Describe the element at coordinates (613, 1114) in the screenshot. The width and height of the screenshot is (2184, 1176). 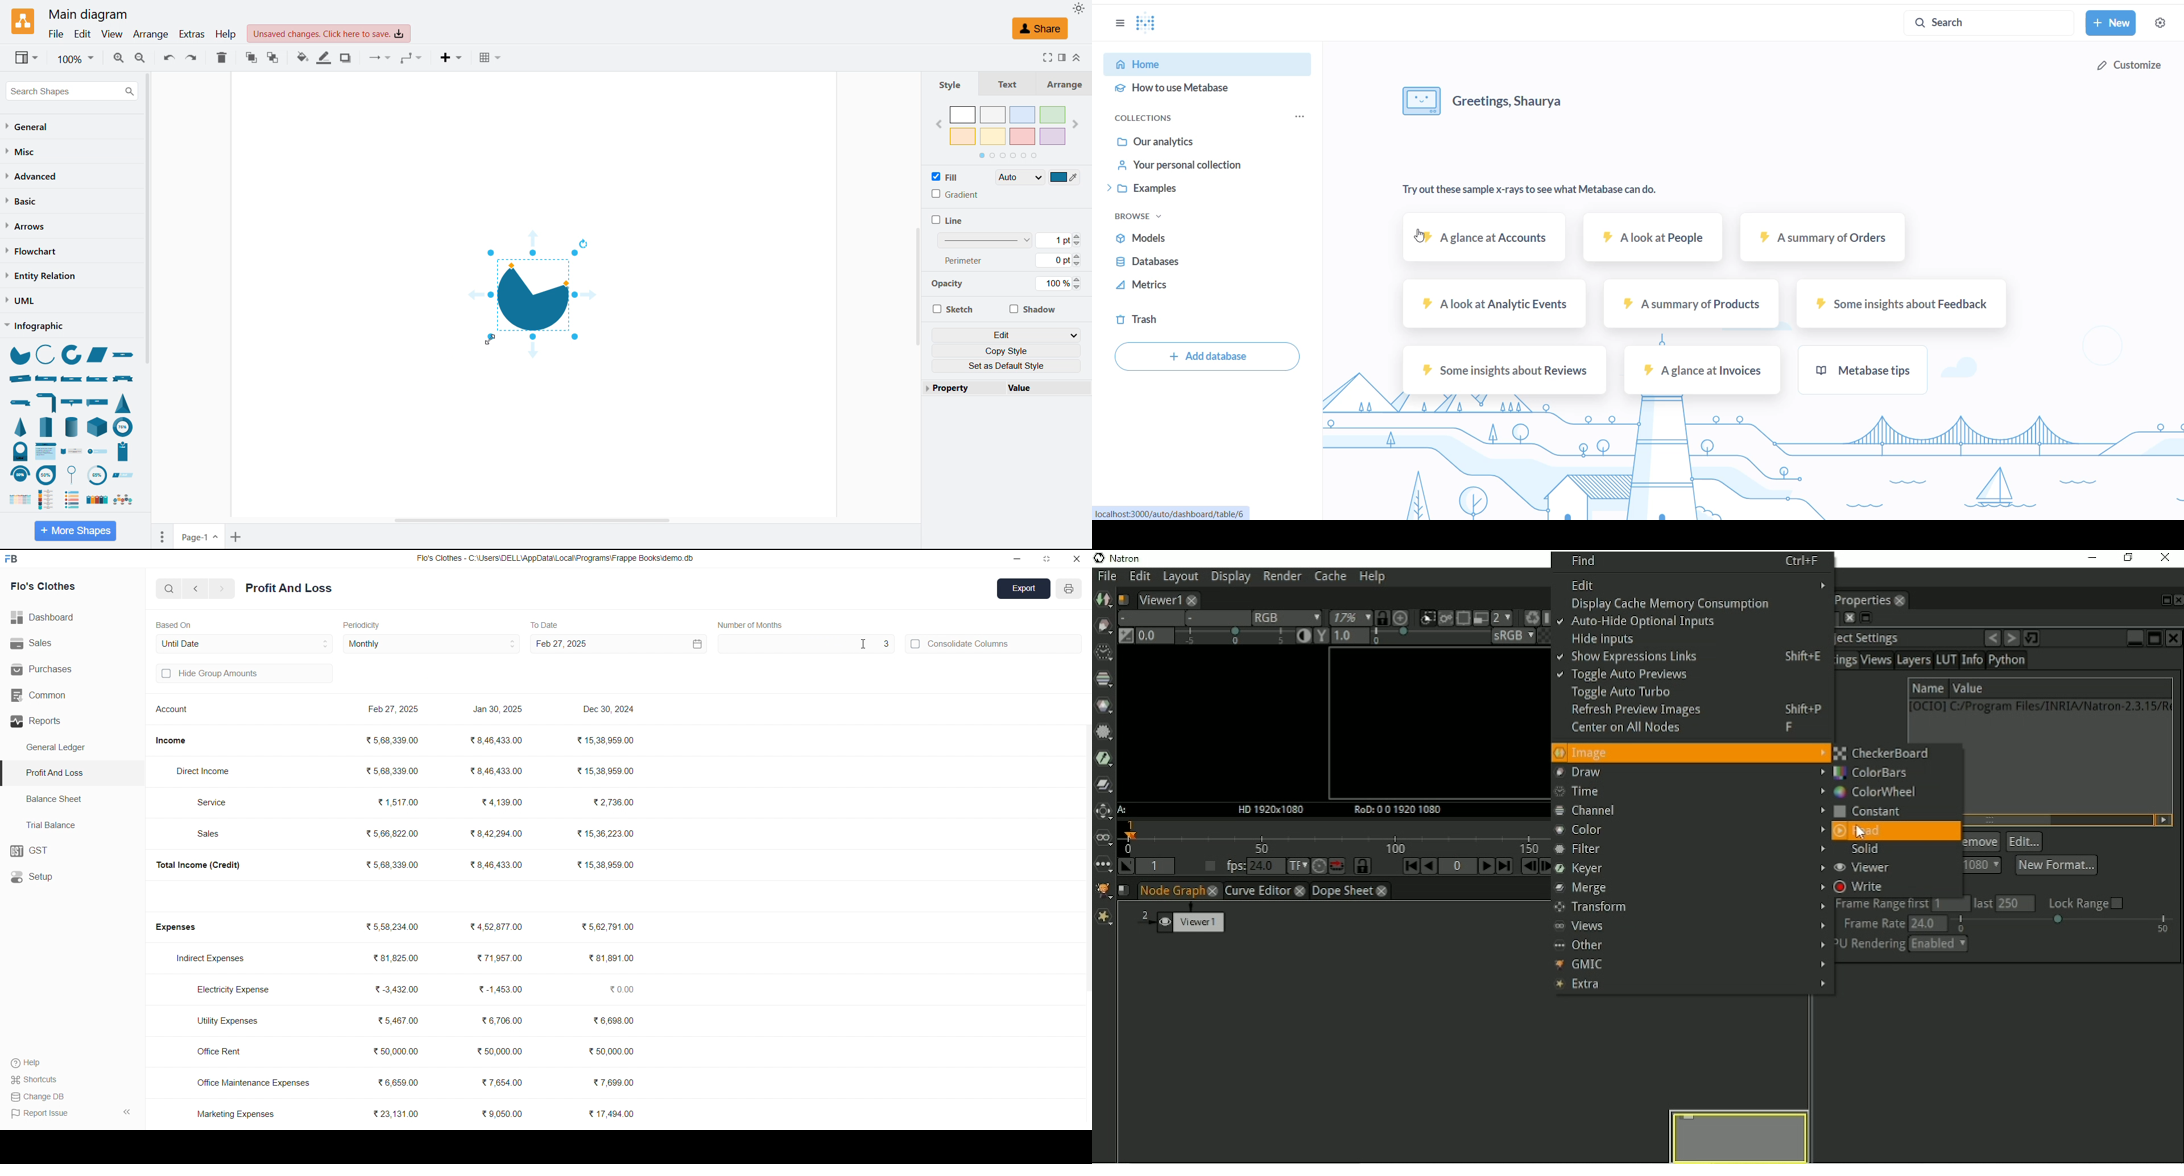
I see `₹ 17,494.00` at that location.